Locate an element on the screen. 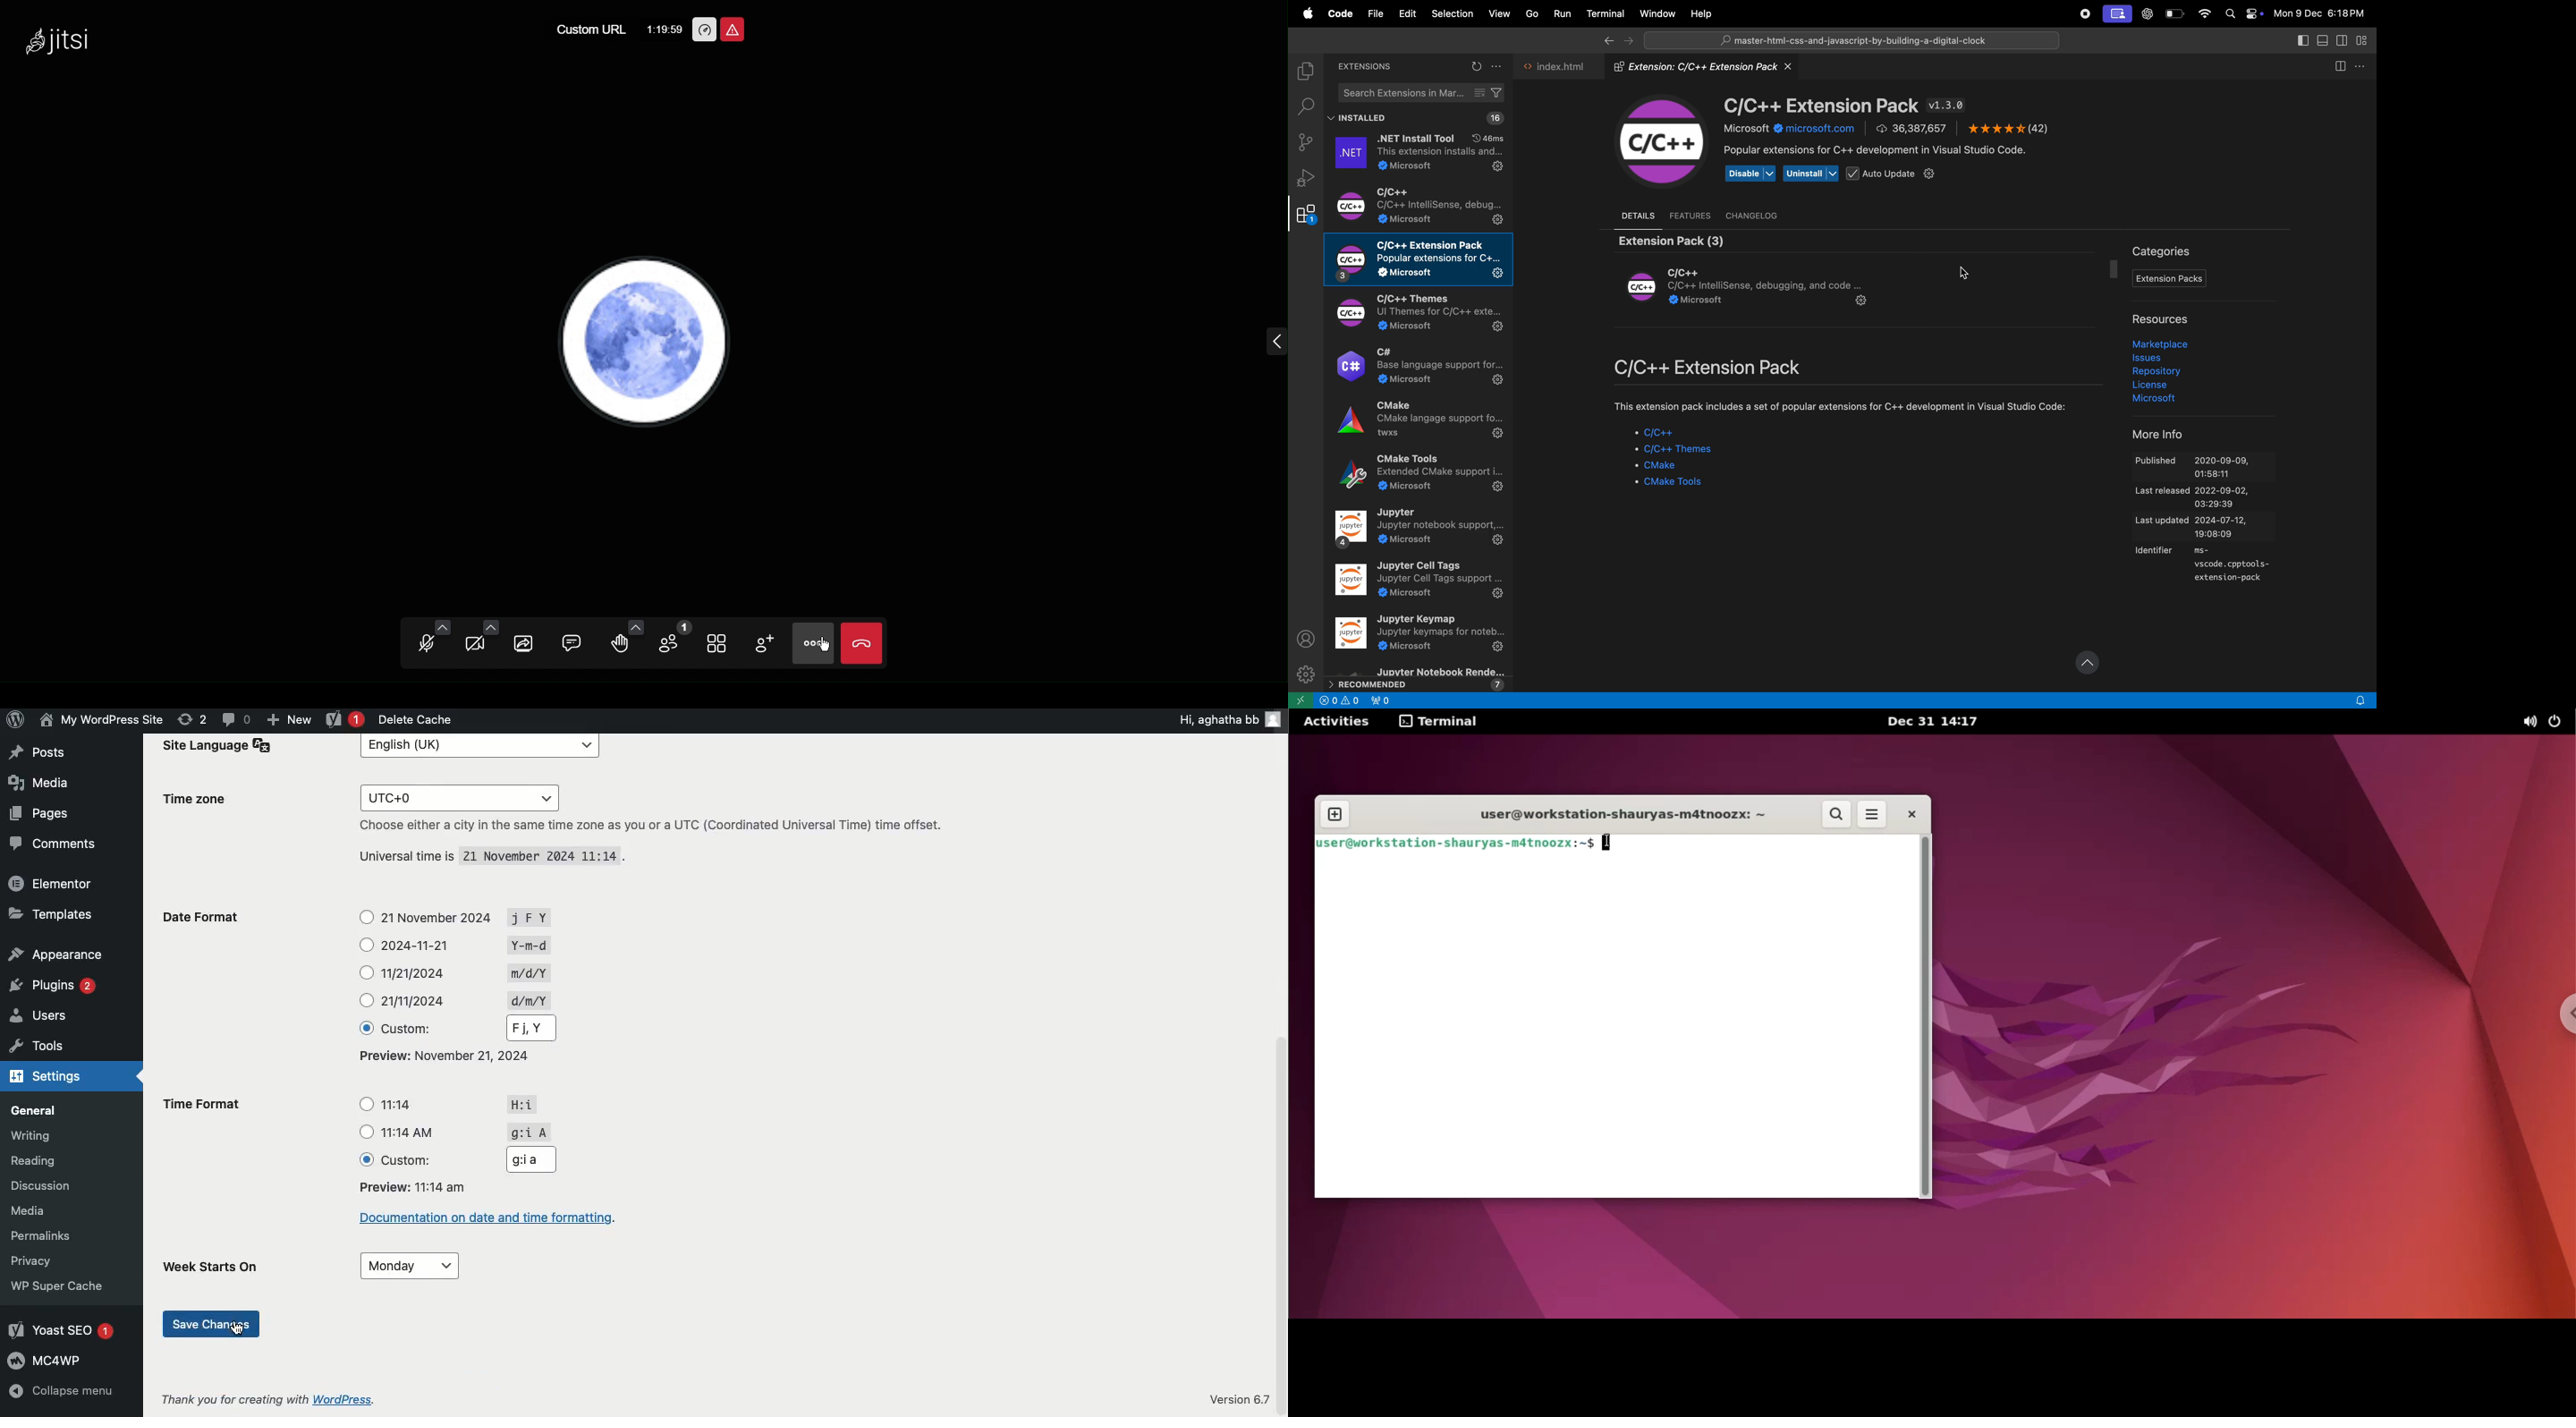 The width and height of the screenshot is (2576, 1428). explorer is located at coordinates (1302, 69).